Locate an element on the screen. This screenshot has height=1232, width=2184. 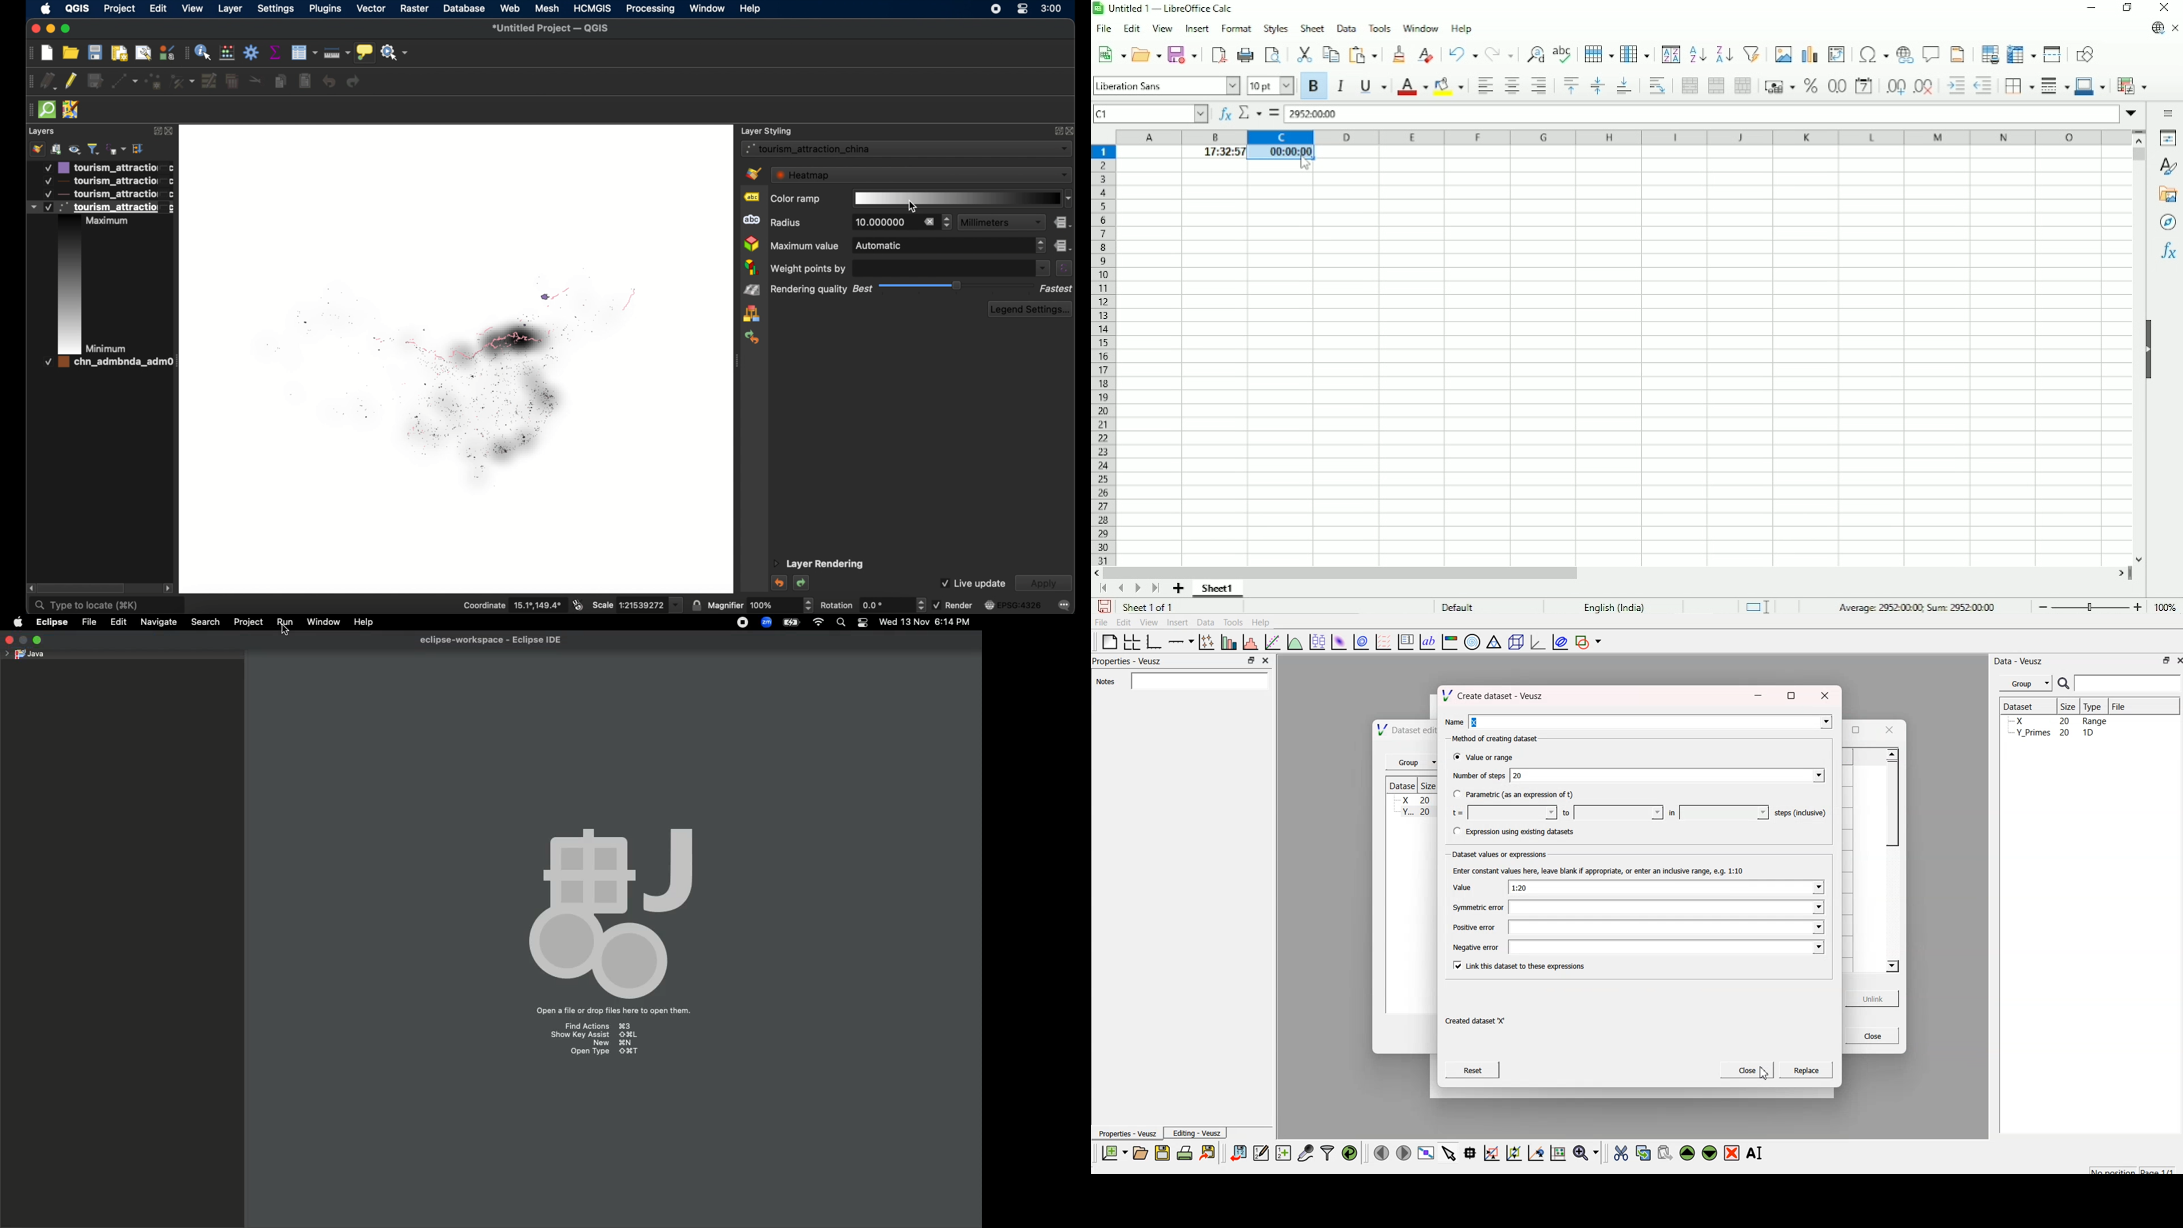
print layout is located at coordinates (120, 53).